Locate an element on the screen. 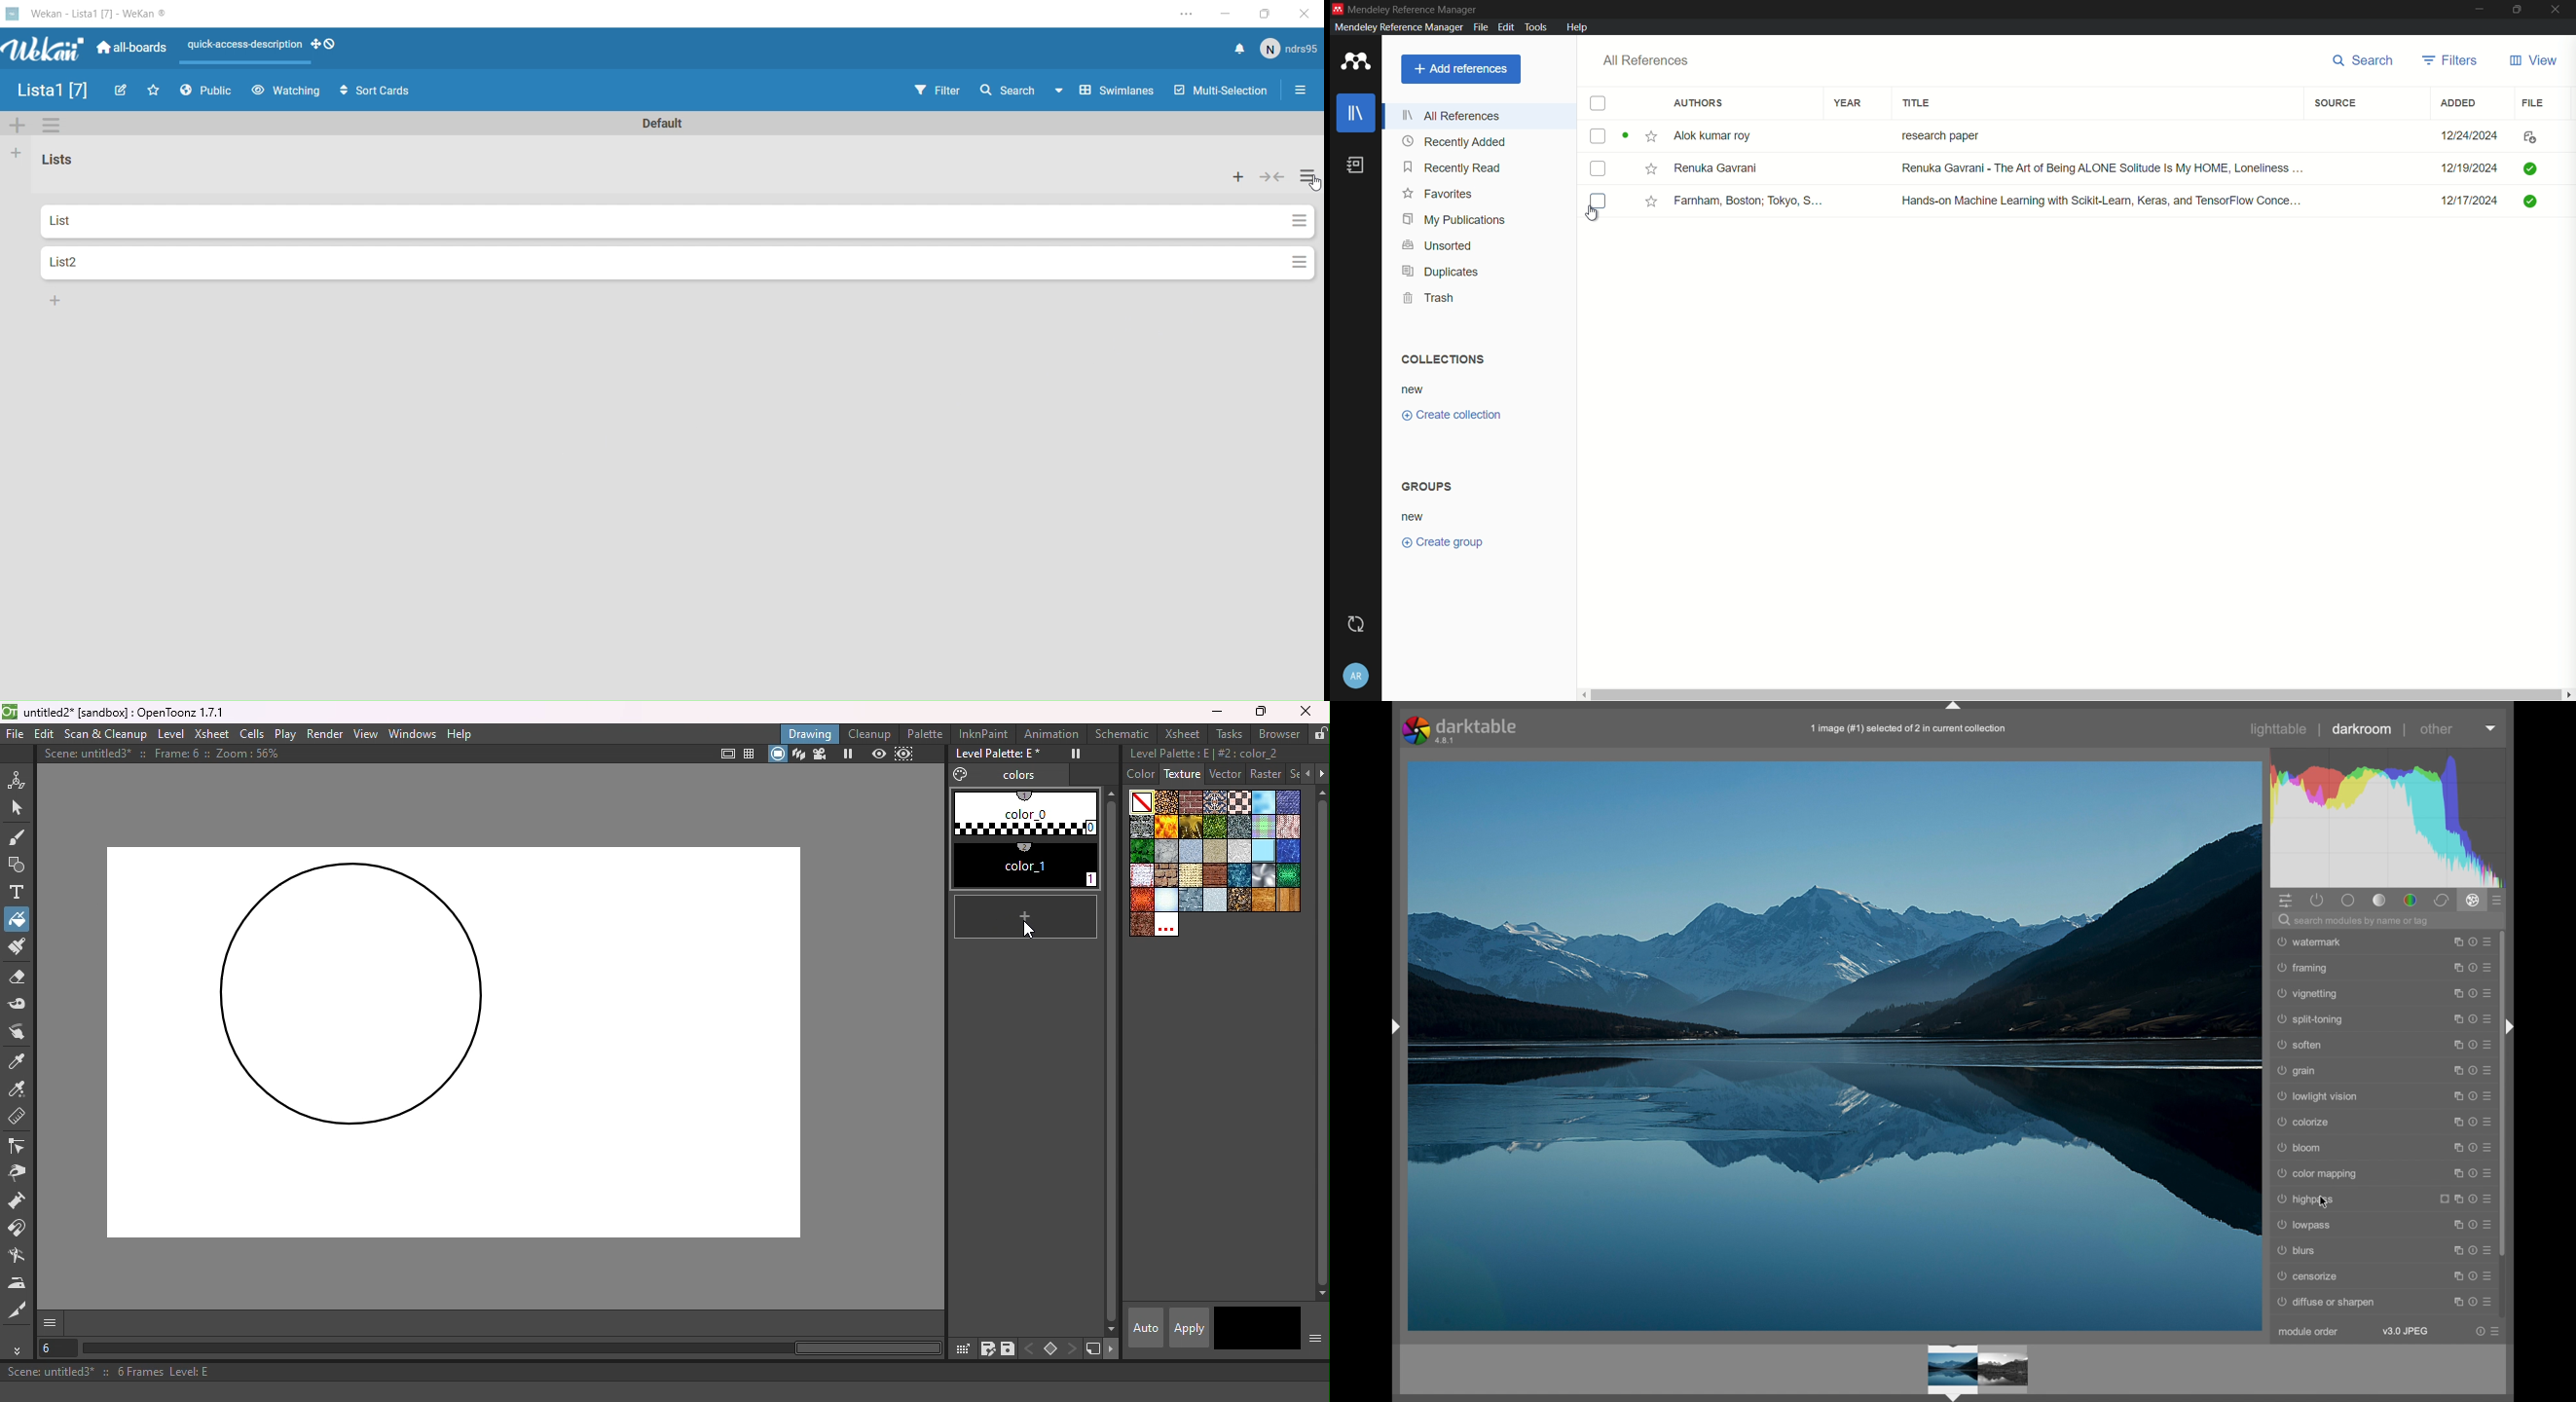 The width and height of the screenshot is (2576, 1428). Multi Selection is located at coordinates (1223, 90).